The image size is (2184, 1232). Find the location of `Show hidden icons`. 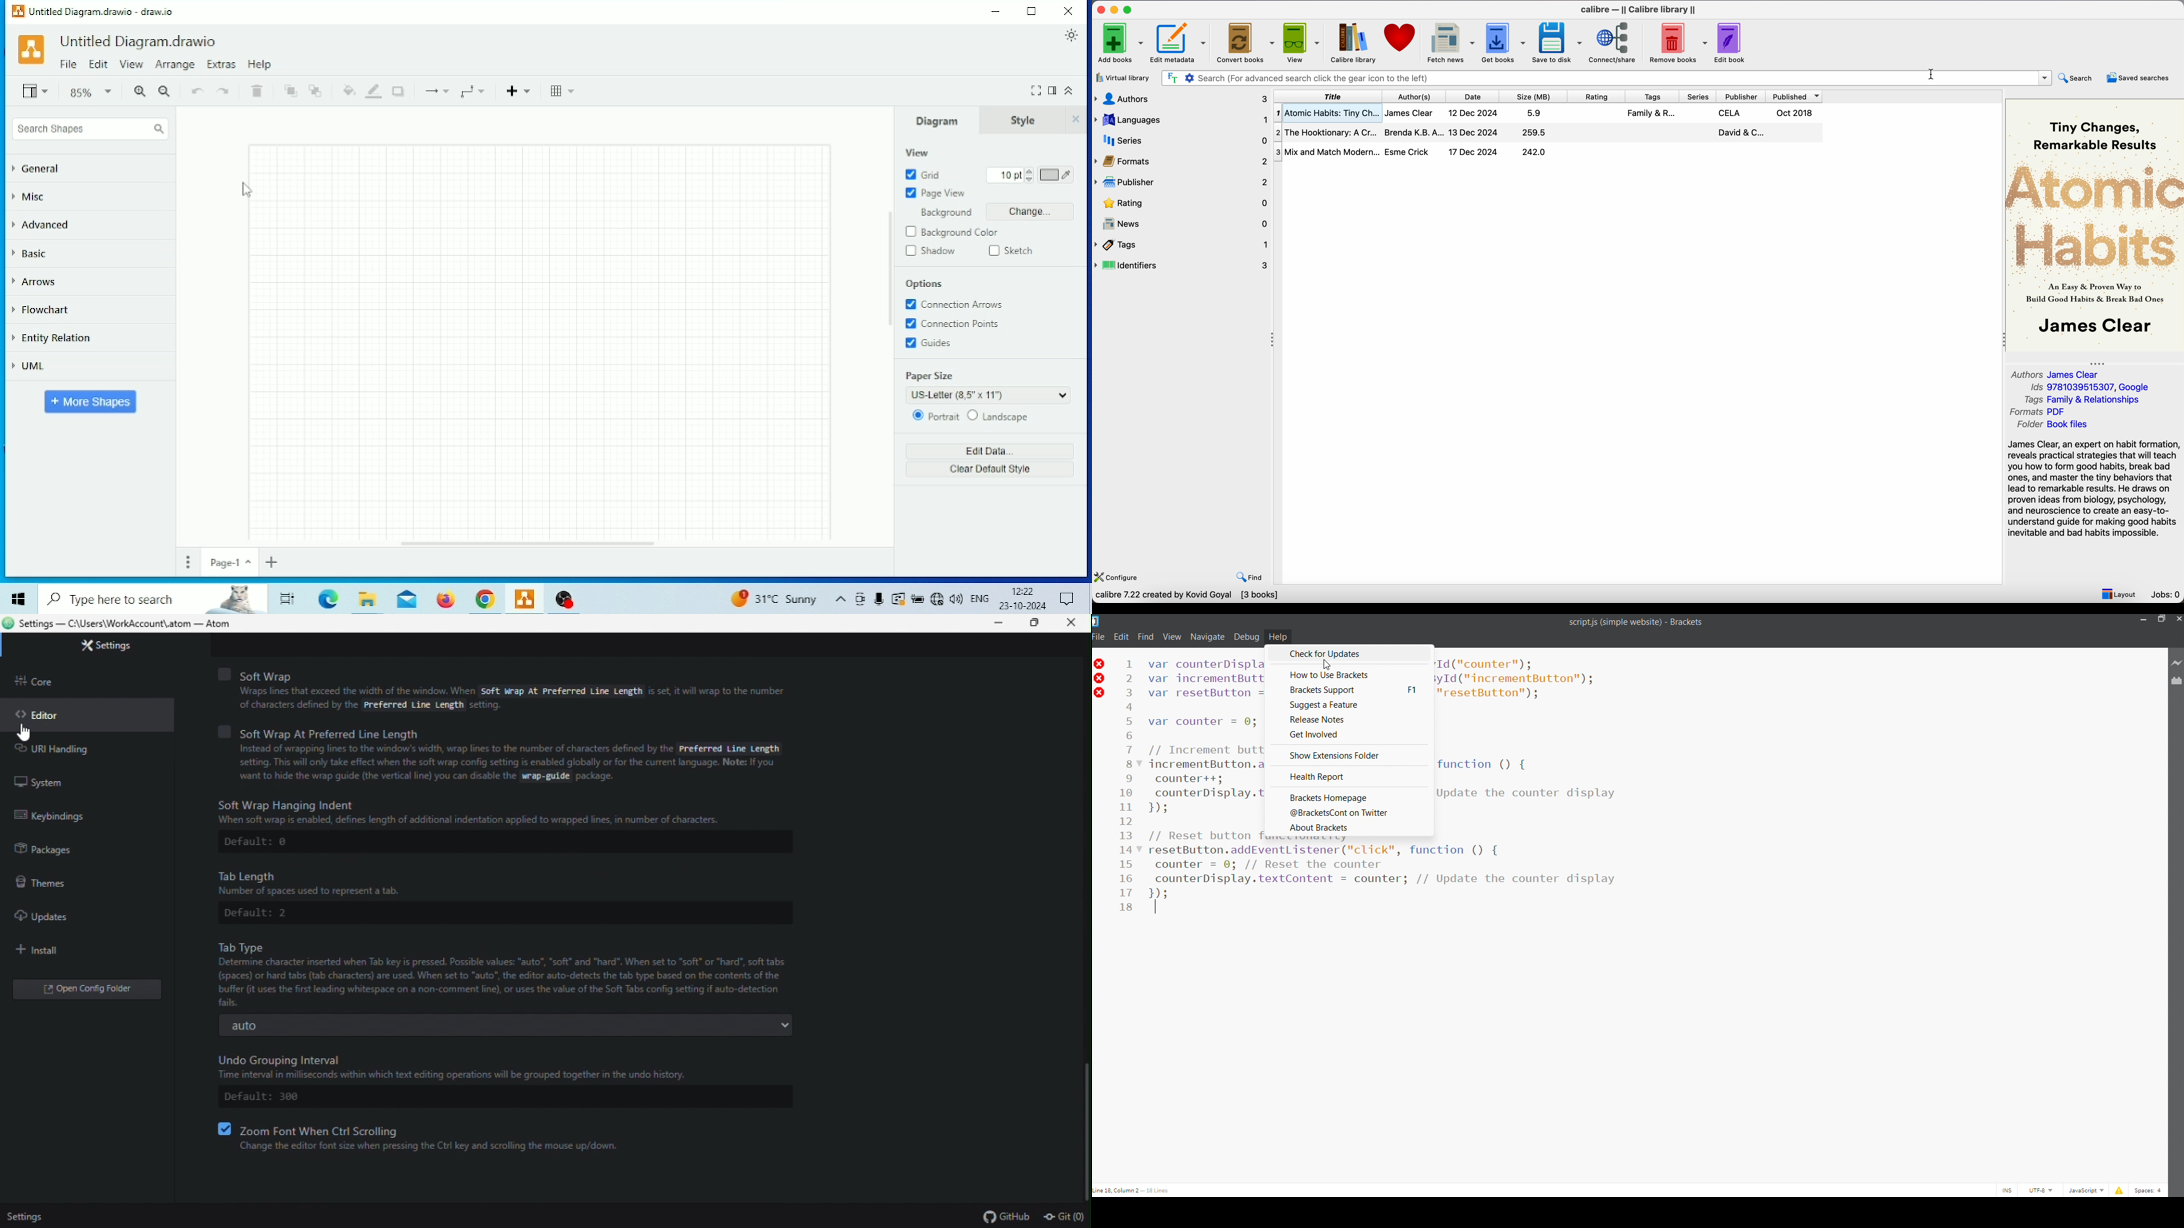

Show hidden icons is located at coordinates (840, 600).